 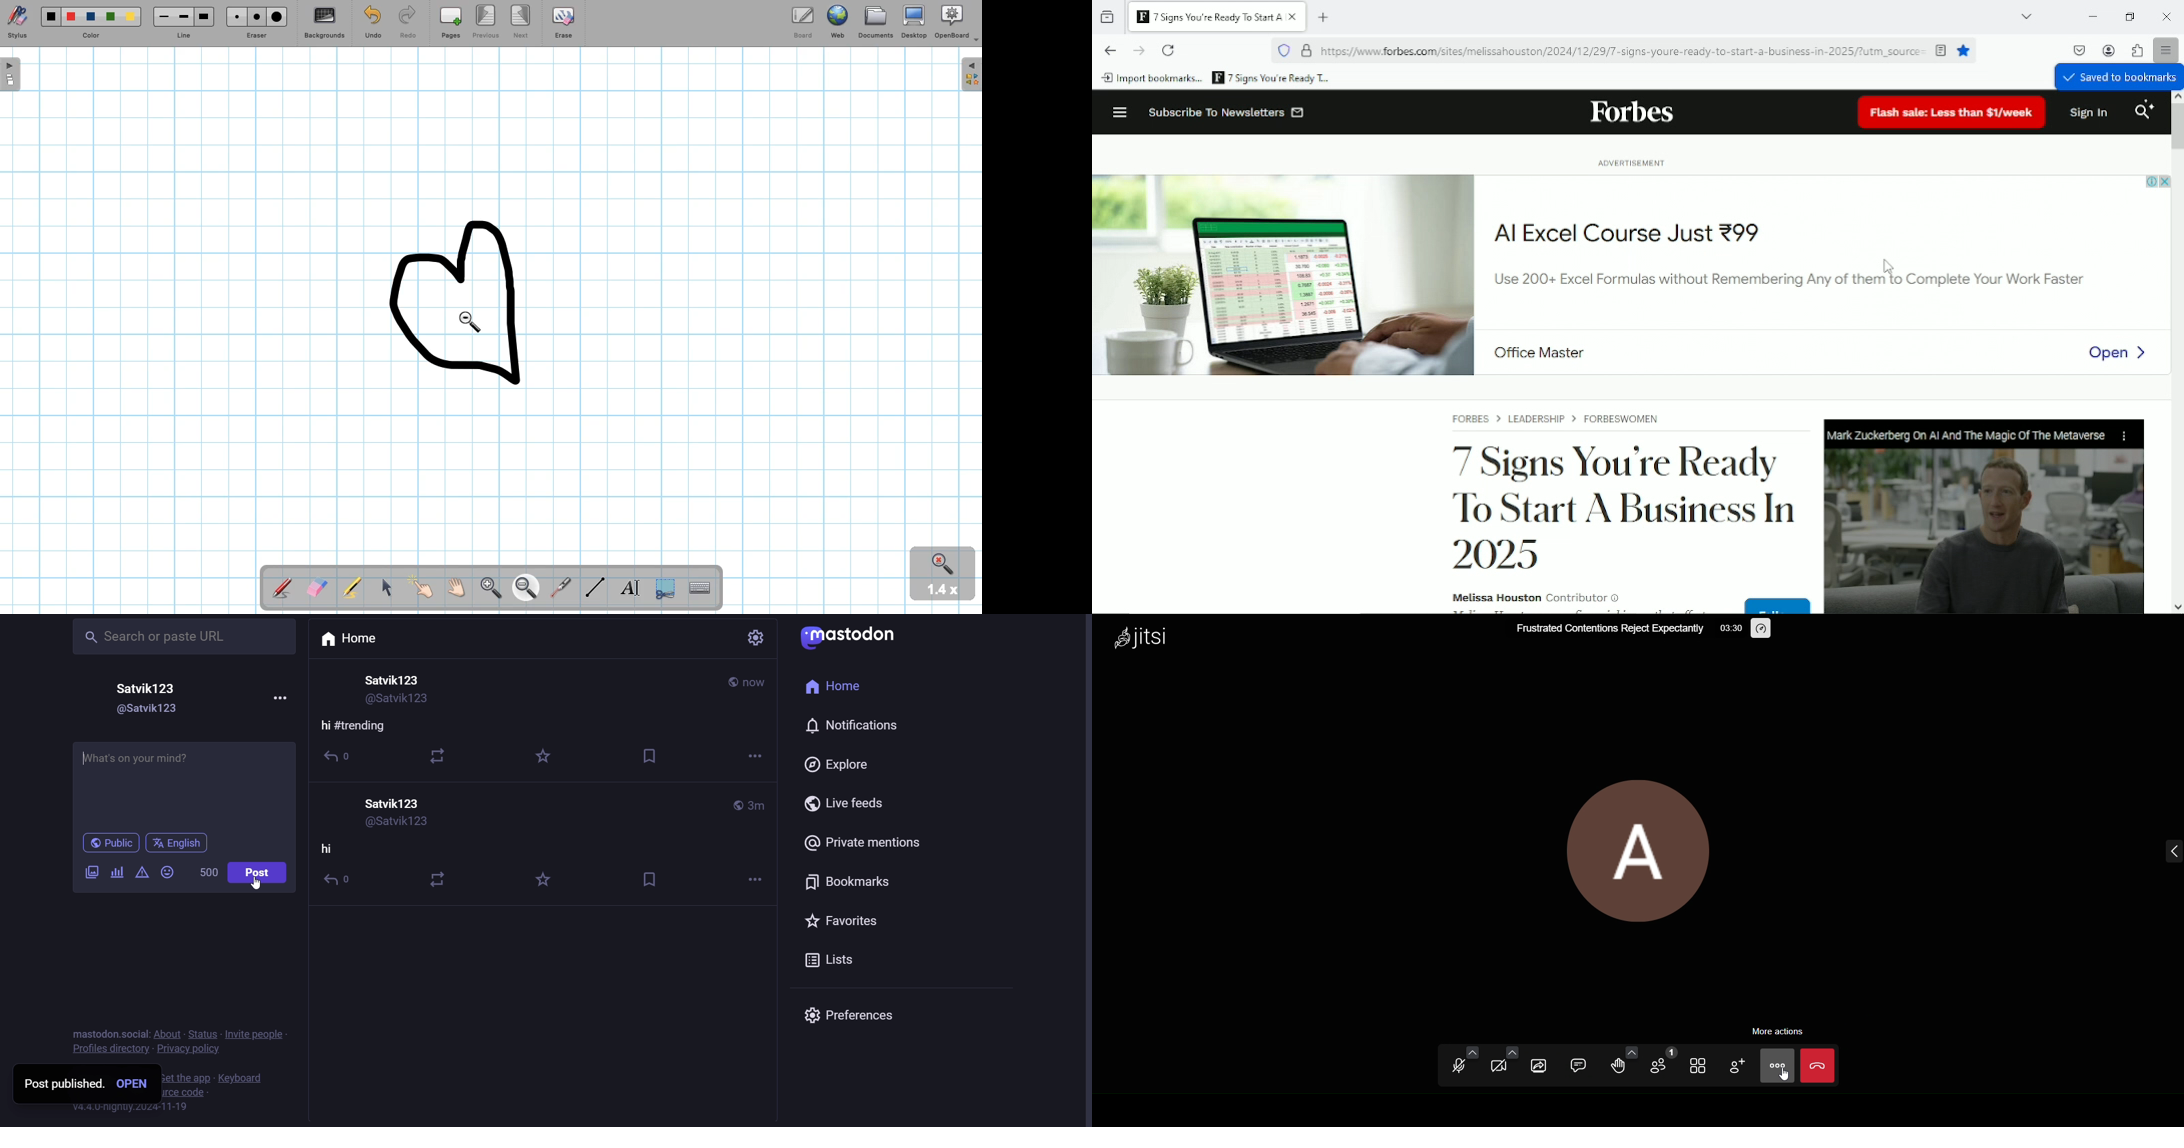 What do you see at coordinates (1109, 50) in the screenshot?
I see `Go back` at bounding box center [1109, 50].